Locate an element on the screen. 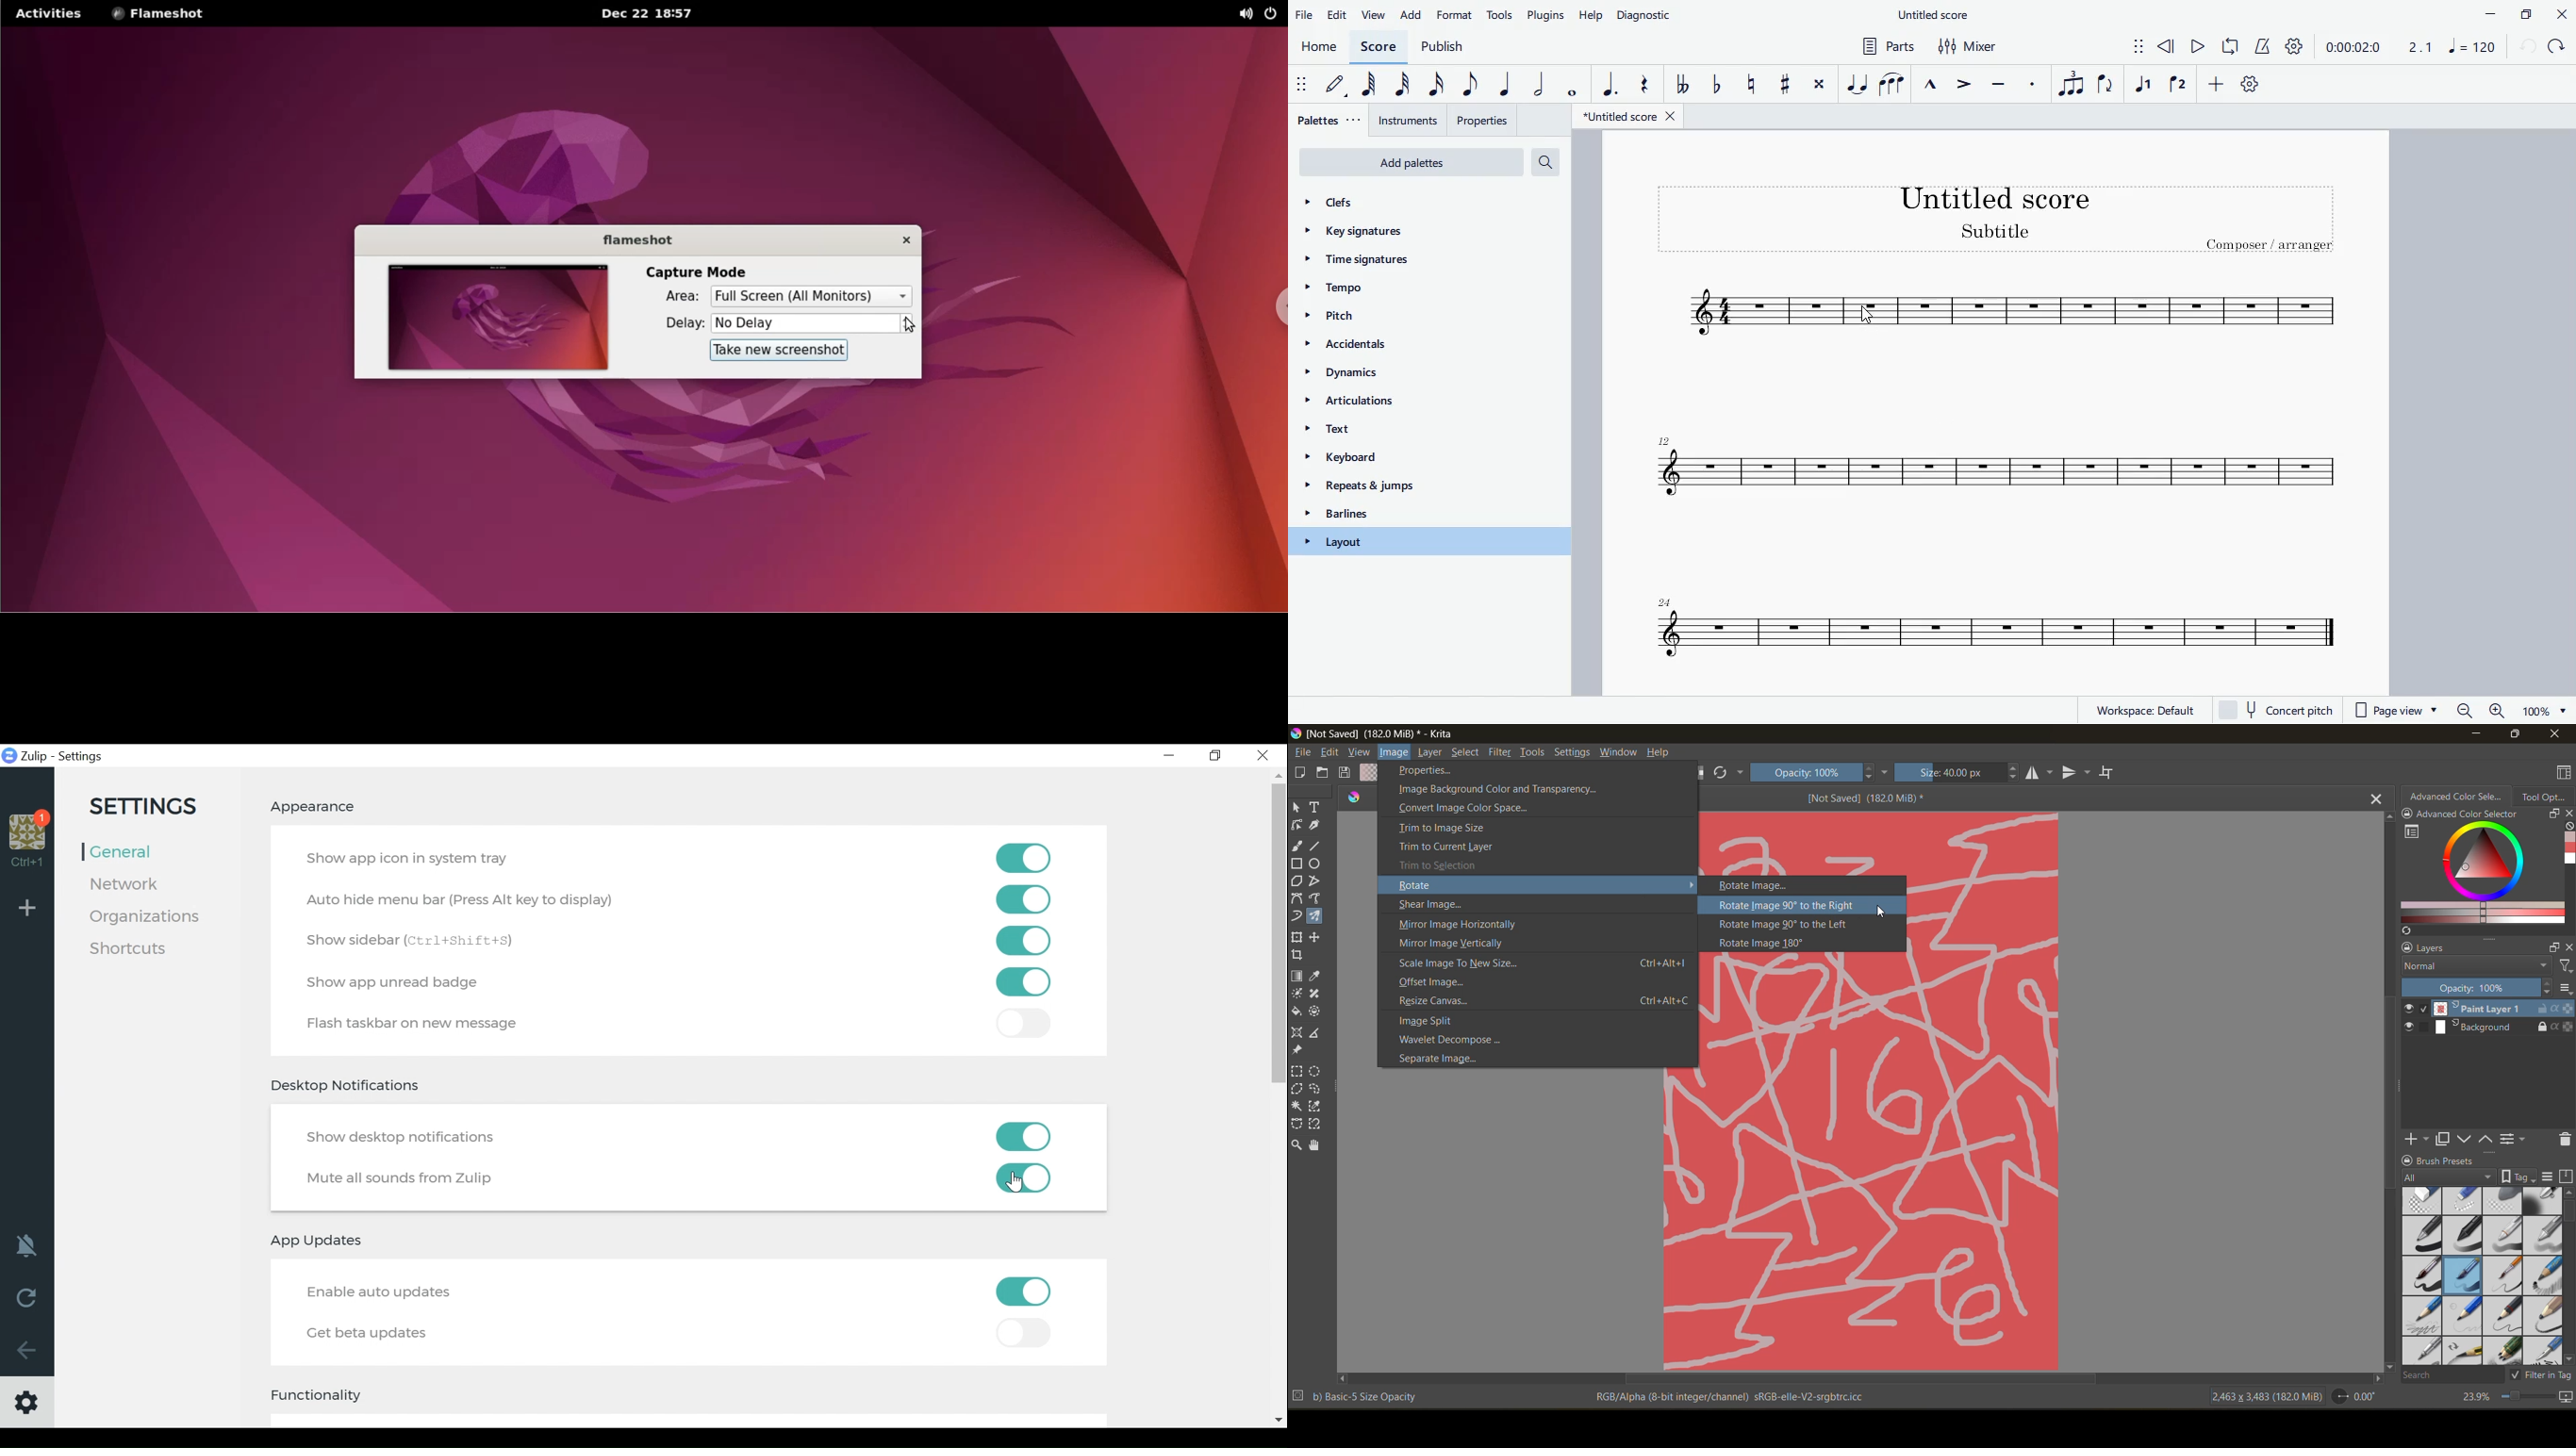 This screenshot has height=1456, width=2576. settings is located at coordinates (2298, 47).